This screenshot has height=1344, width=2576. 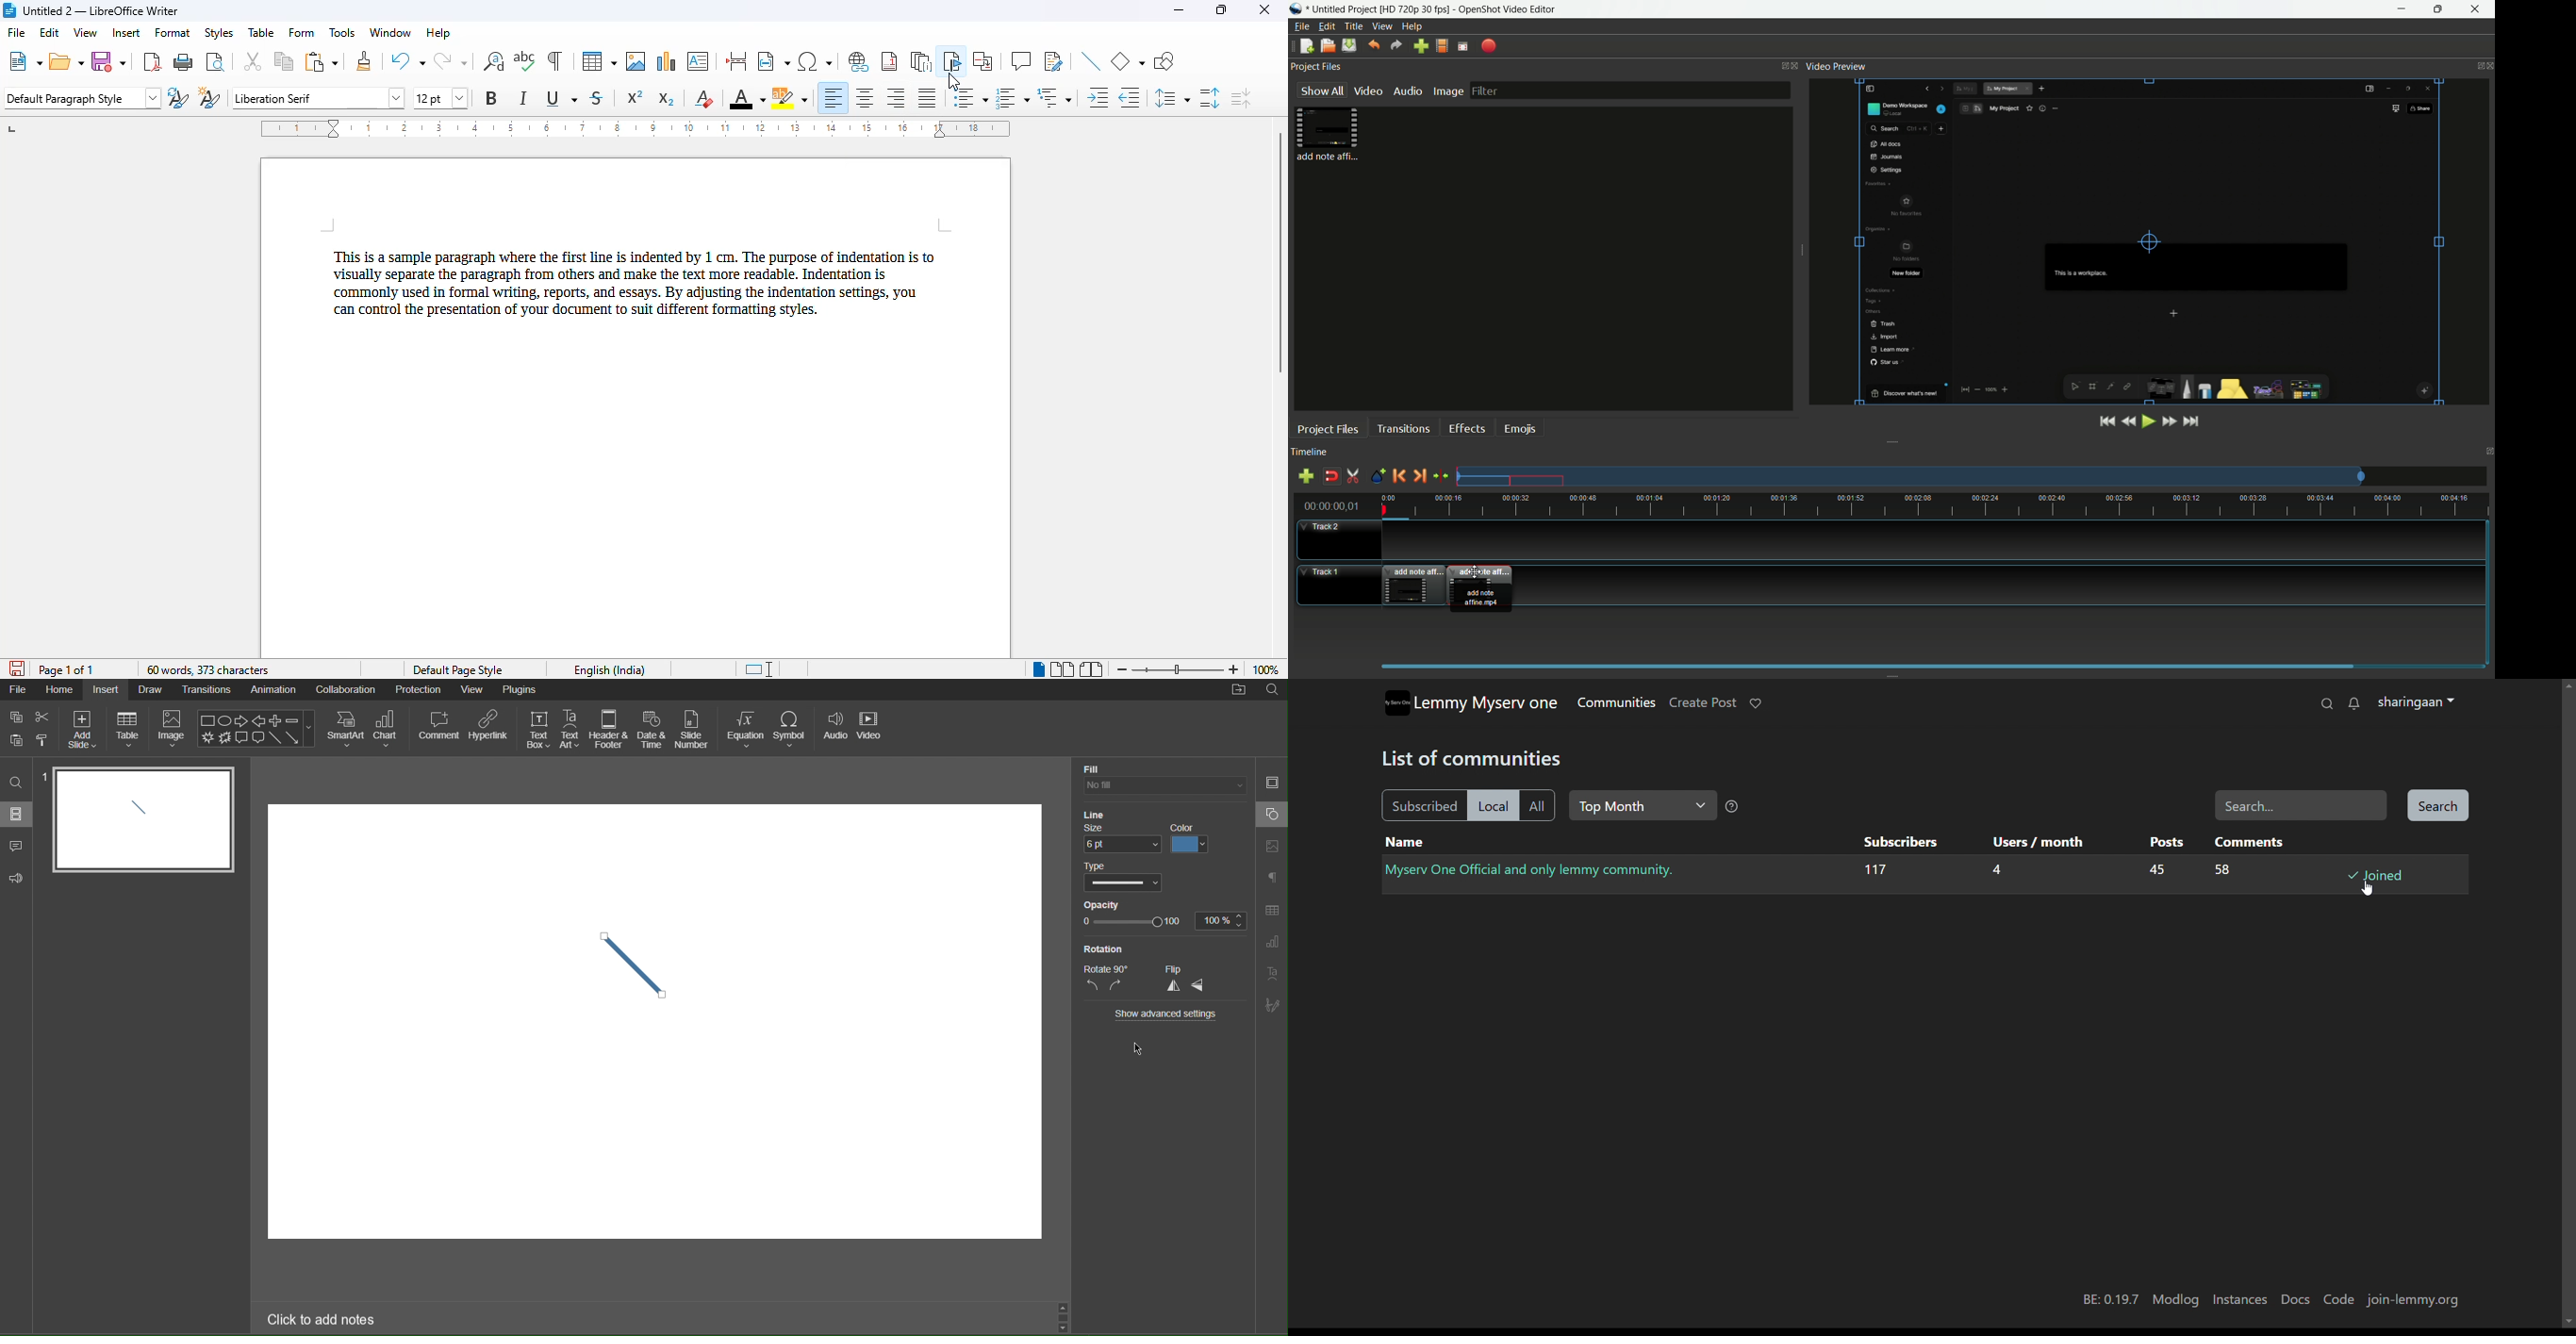 What do you see at coordinates (2034, 842) in the screenshot?
I see `user/month` at bounding box center [2034, 842].